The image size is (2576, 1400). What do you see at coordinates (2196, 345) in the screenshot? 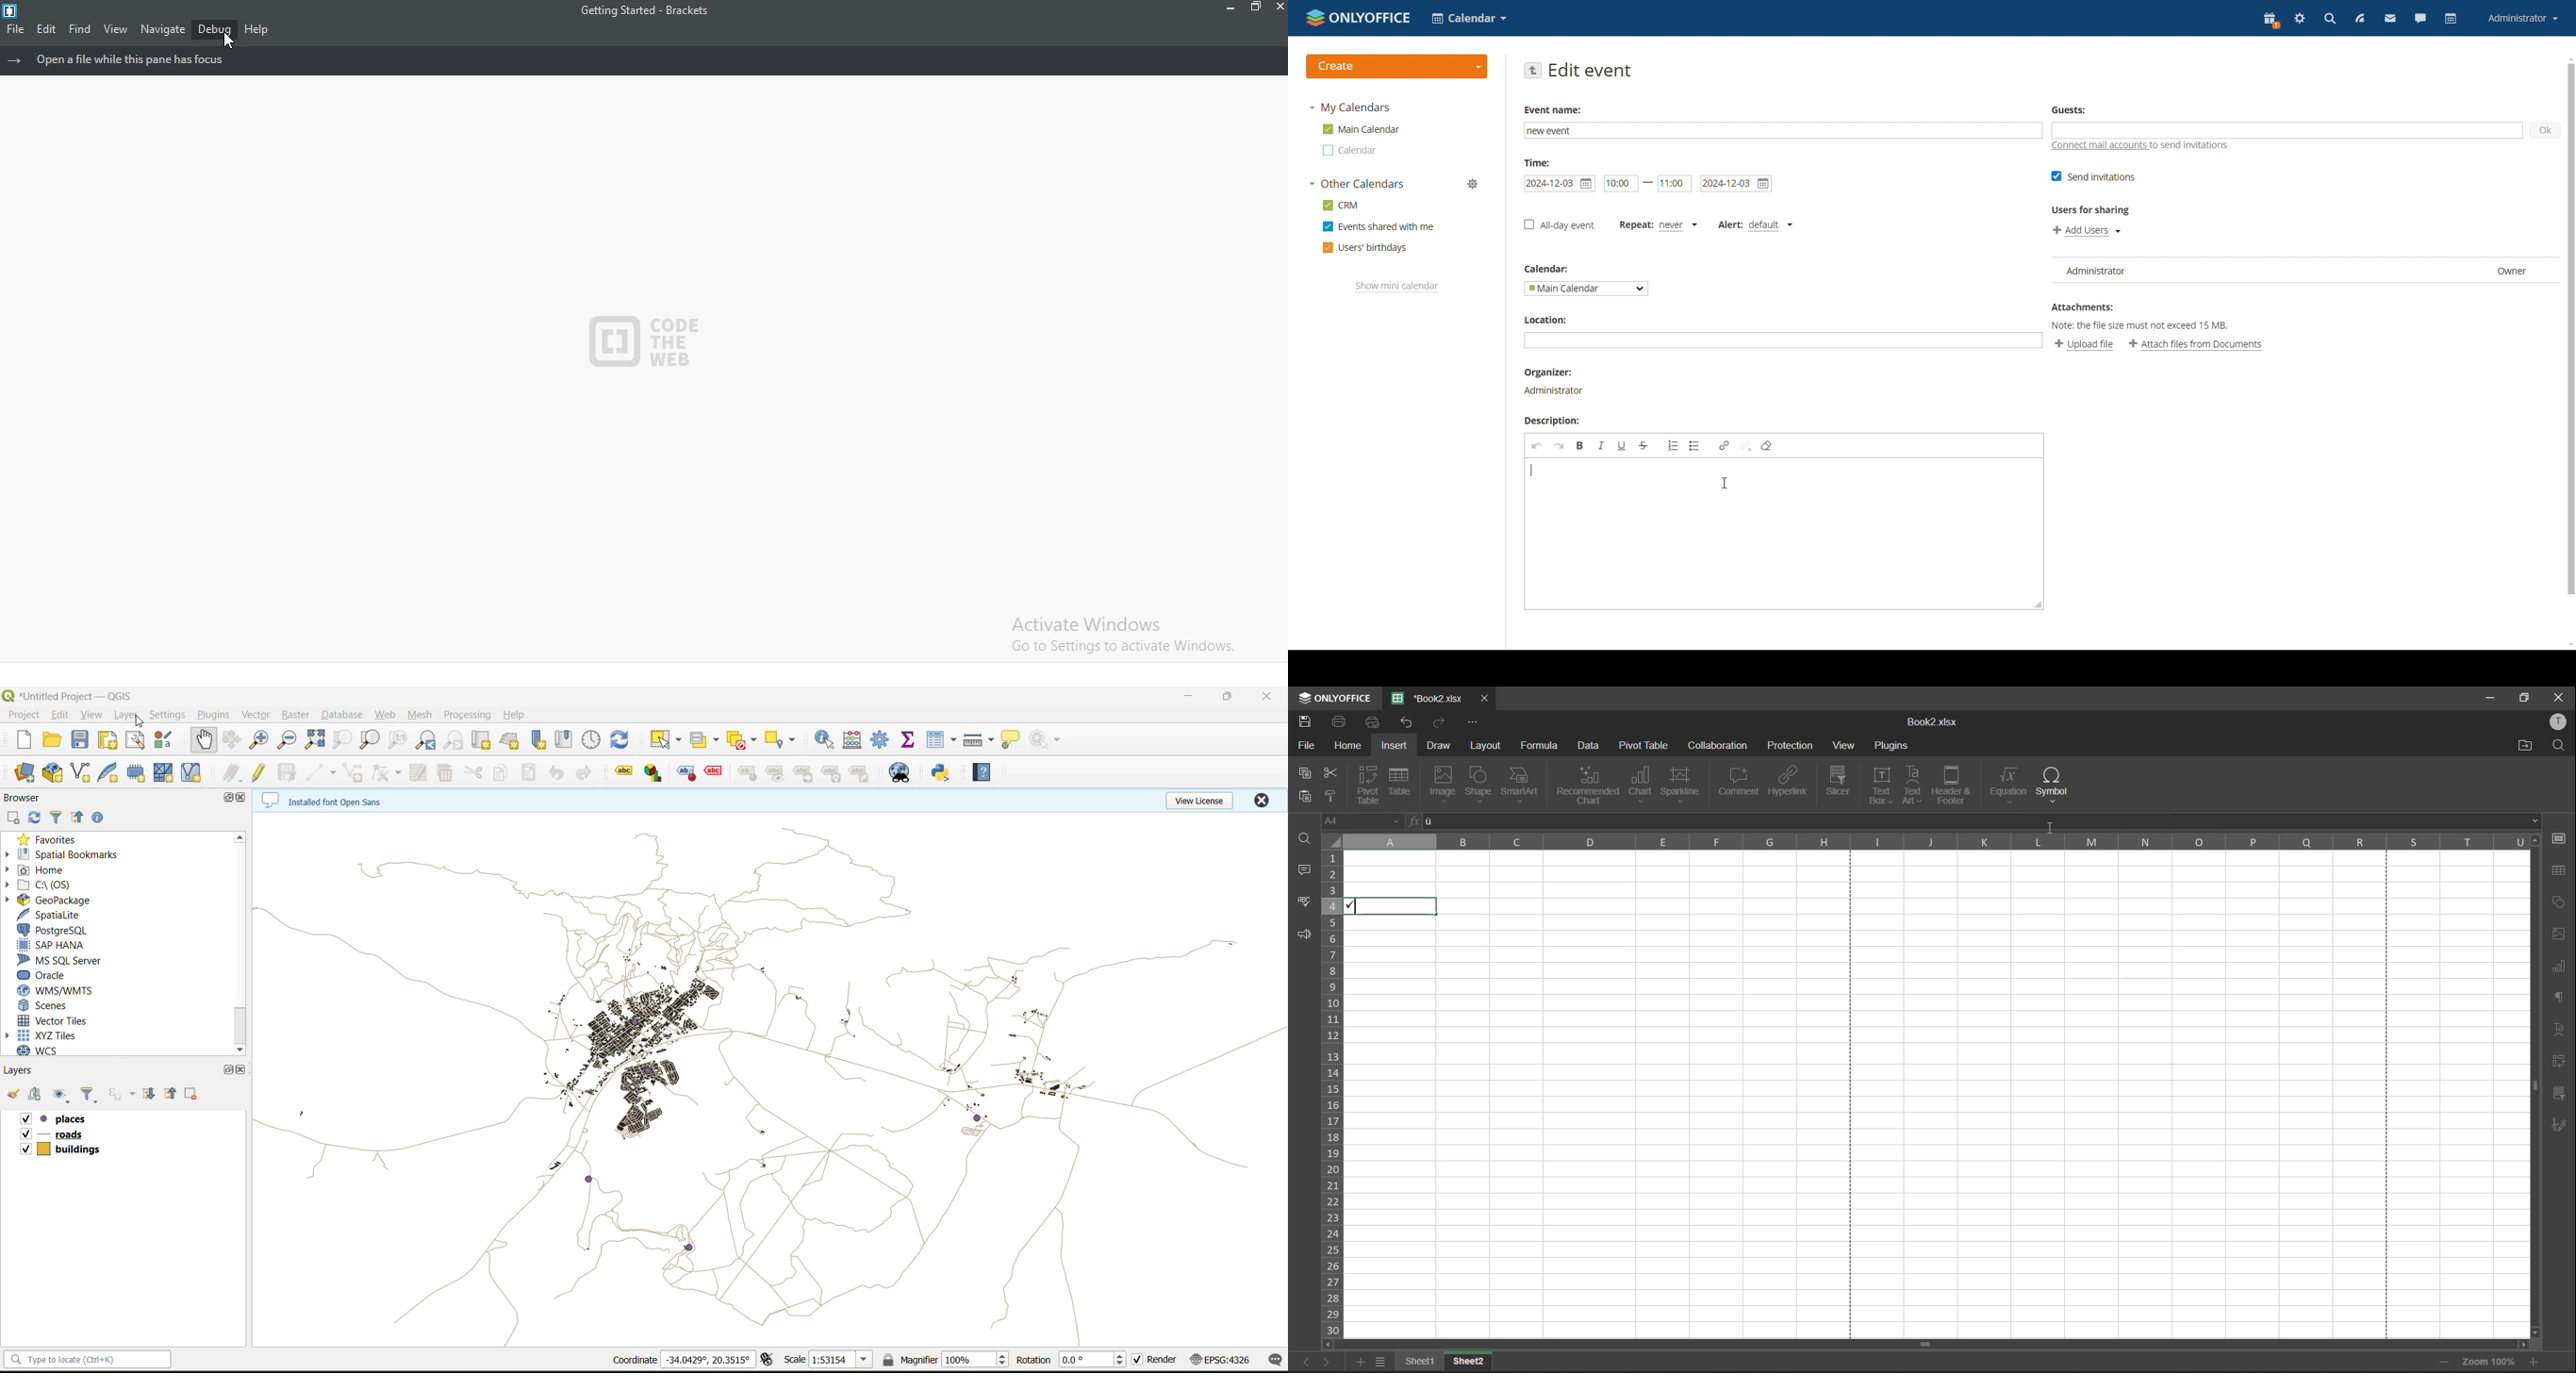
I see `attach files from documents` at bounding box center [2196, 345].